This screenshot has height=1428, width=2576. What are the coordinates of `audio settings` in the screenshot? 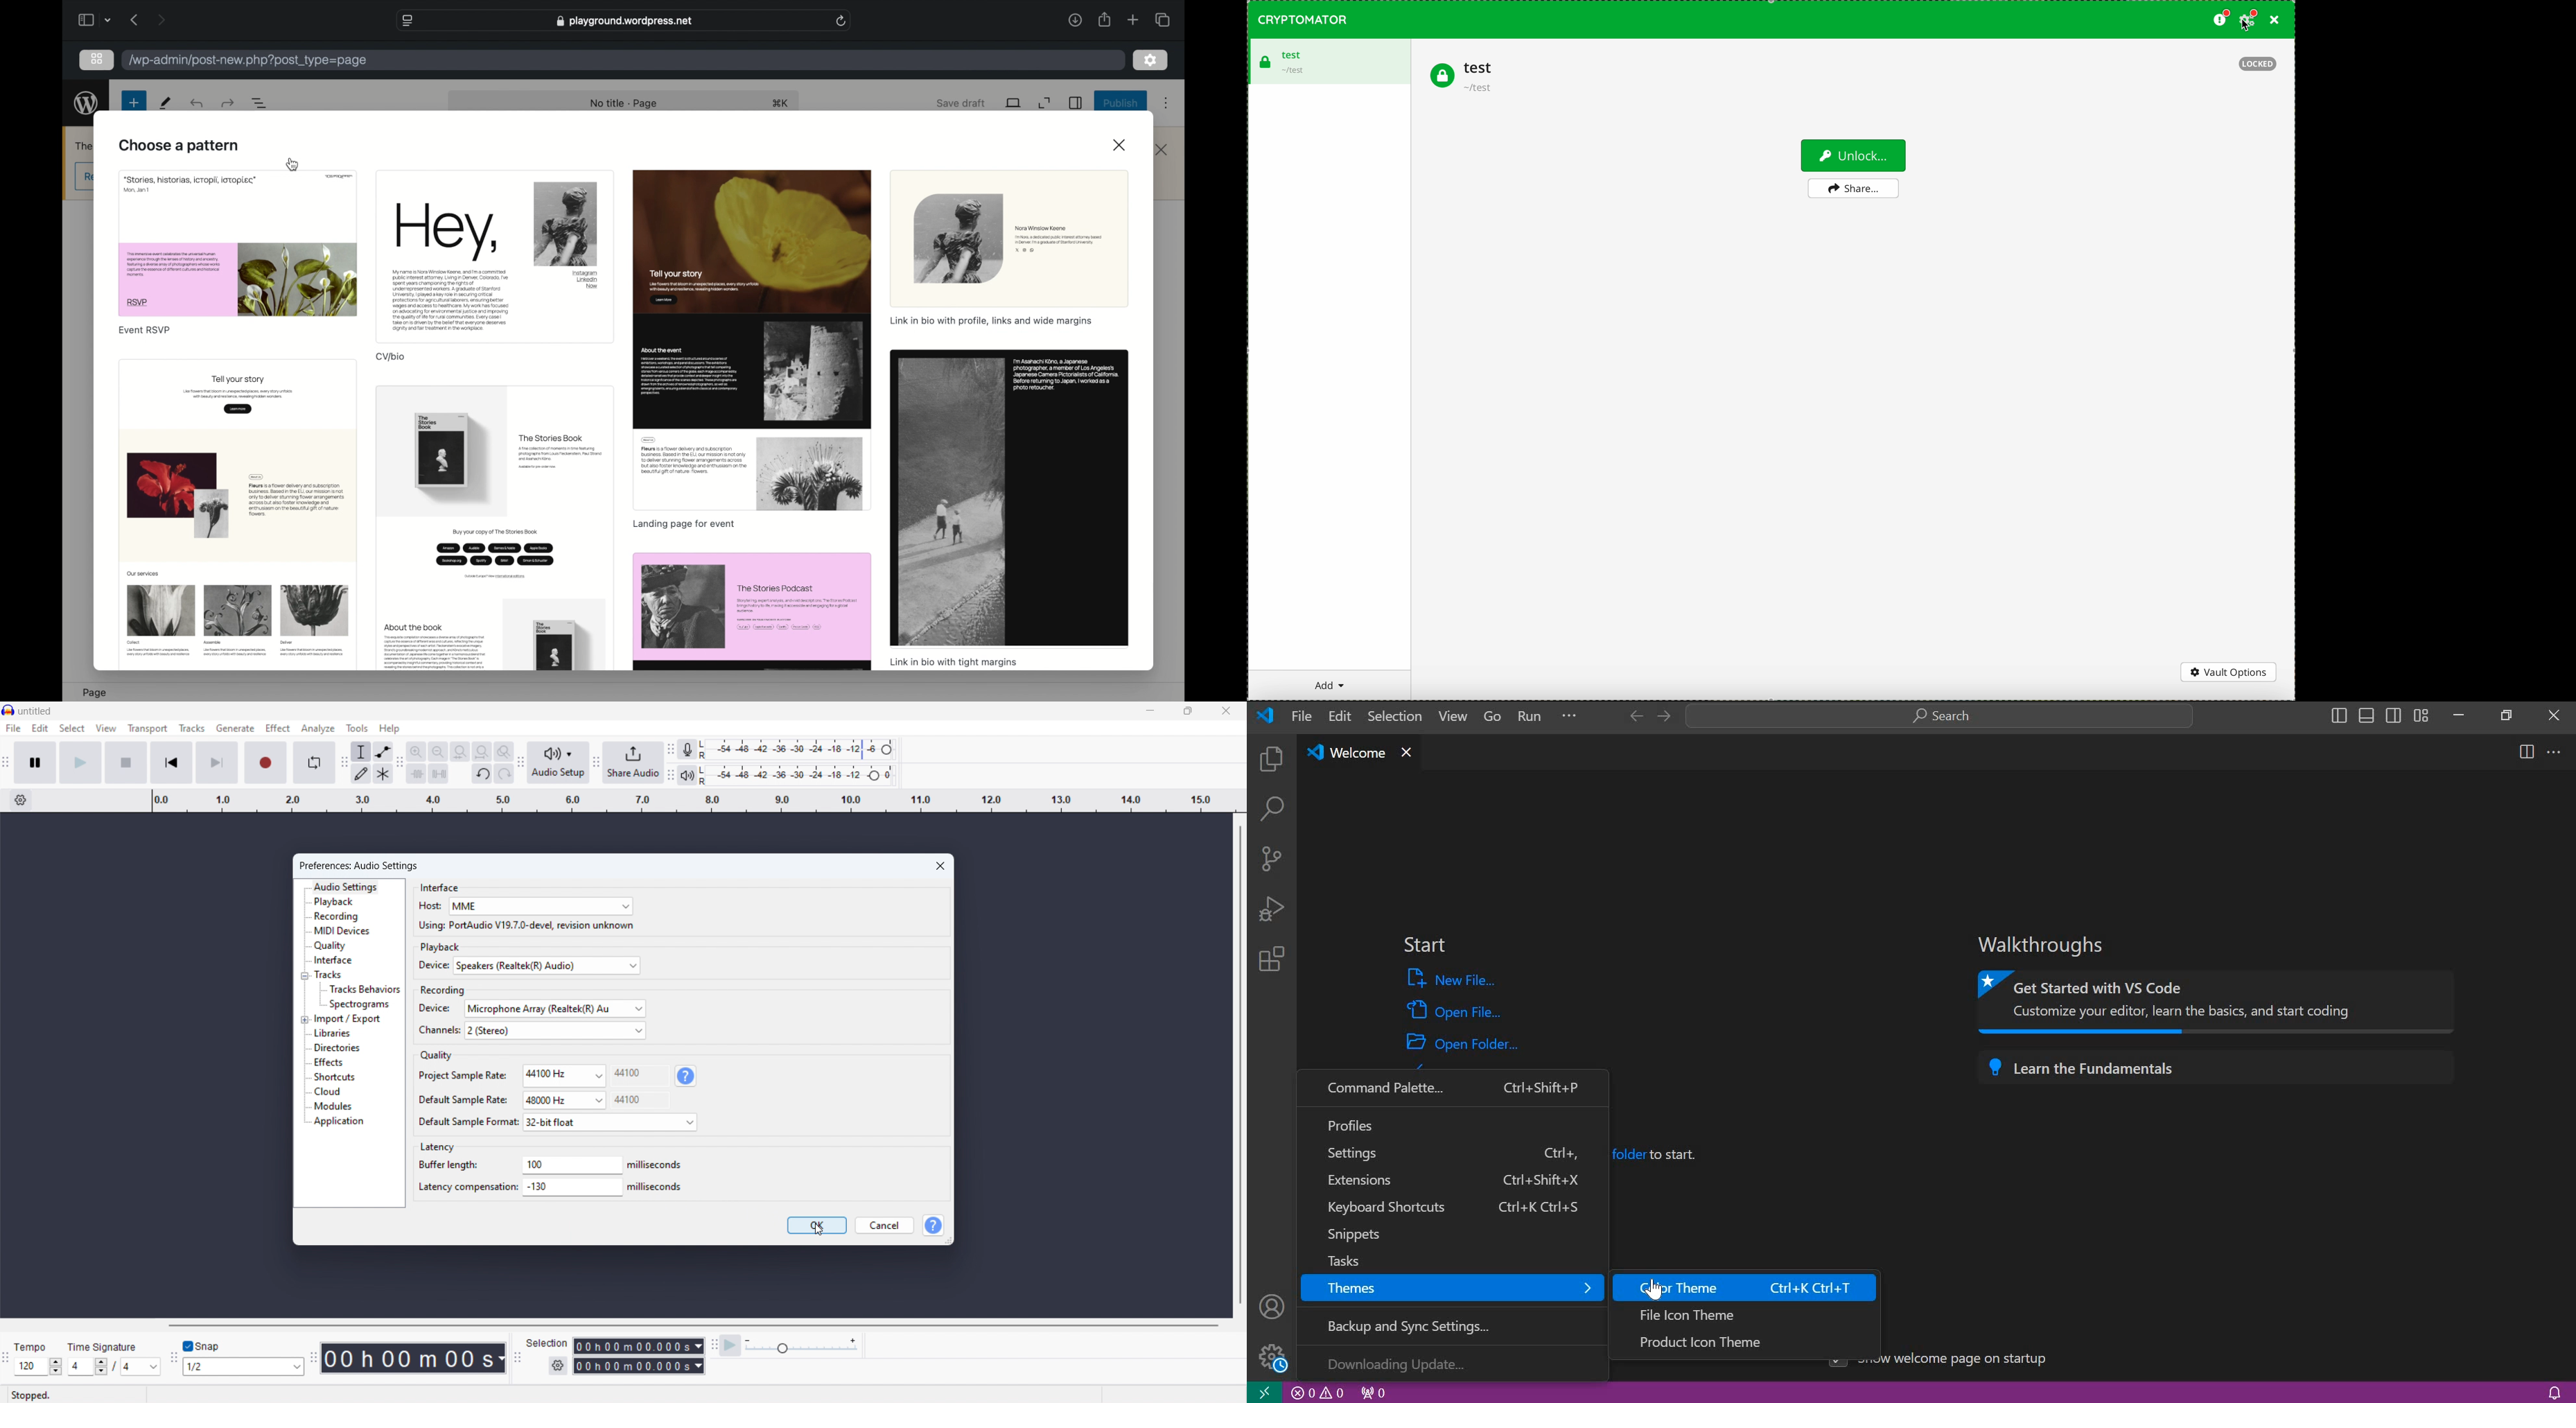 It's located at (345, 887).